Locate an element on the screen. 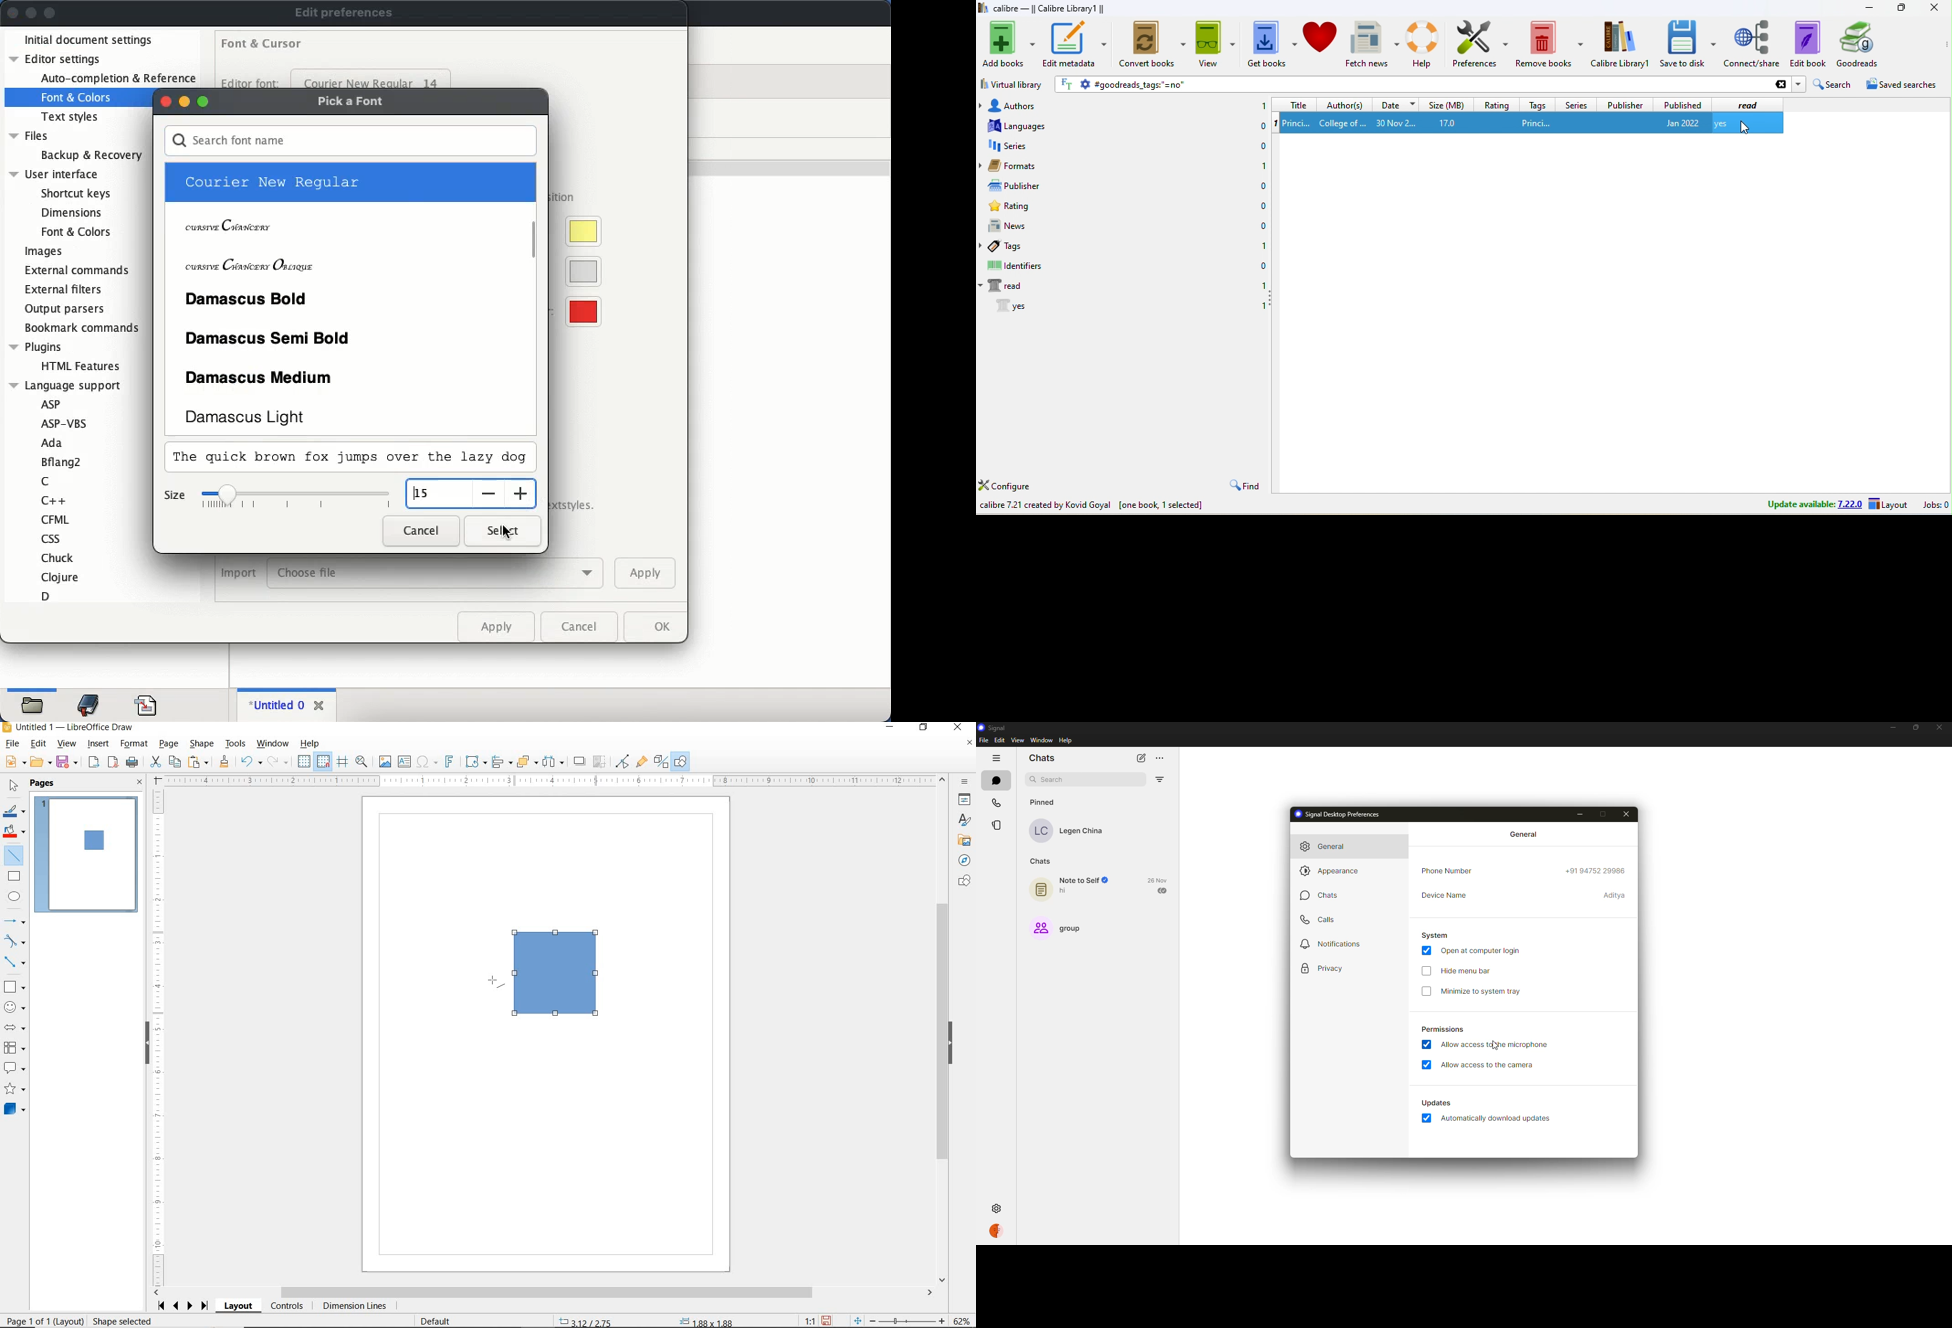 The width and height of the screenshot is (1960, 1344). initial document settings is located at coordinates (90, 41).